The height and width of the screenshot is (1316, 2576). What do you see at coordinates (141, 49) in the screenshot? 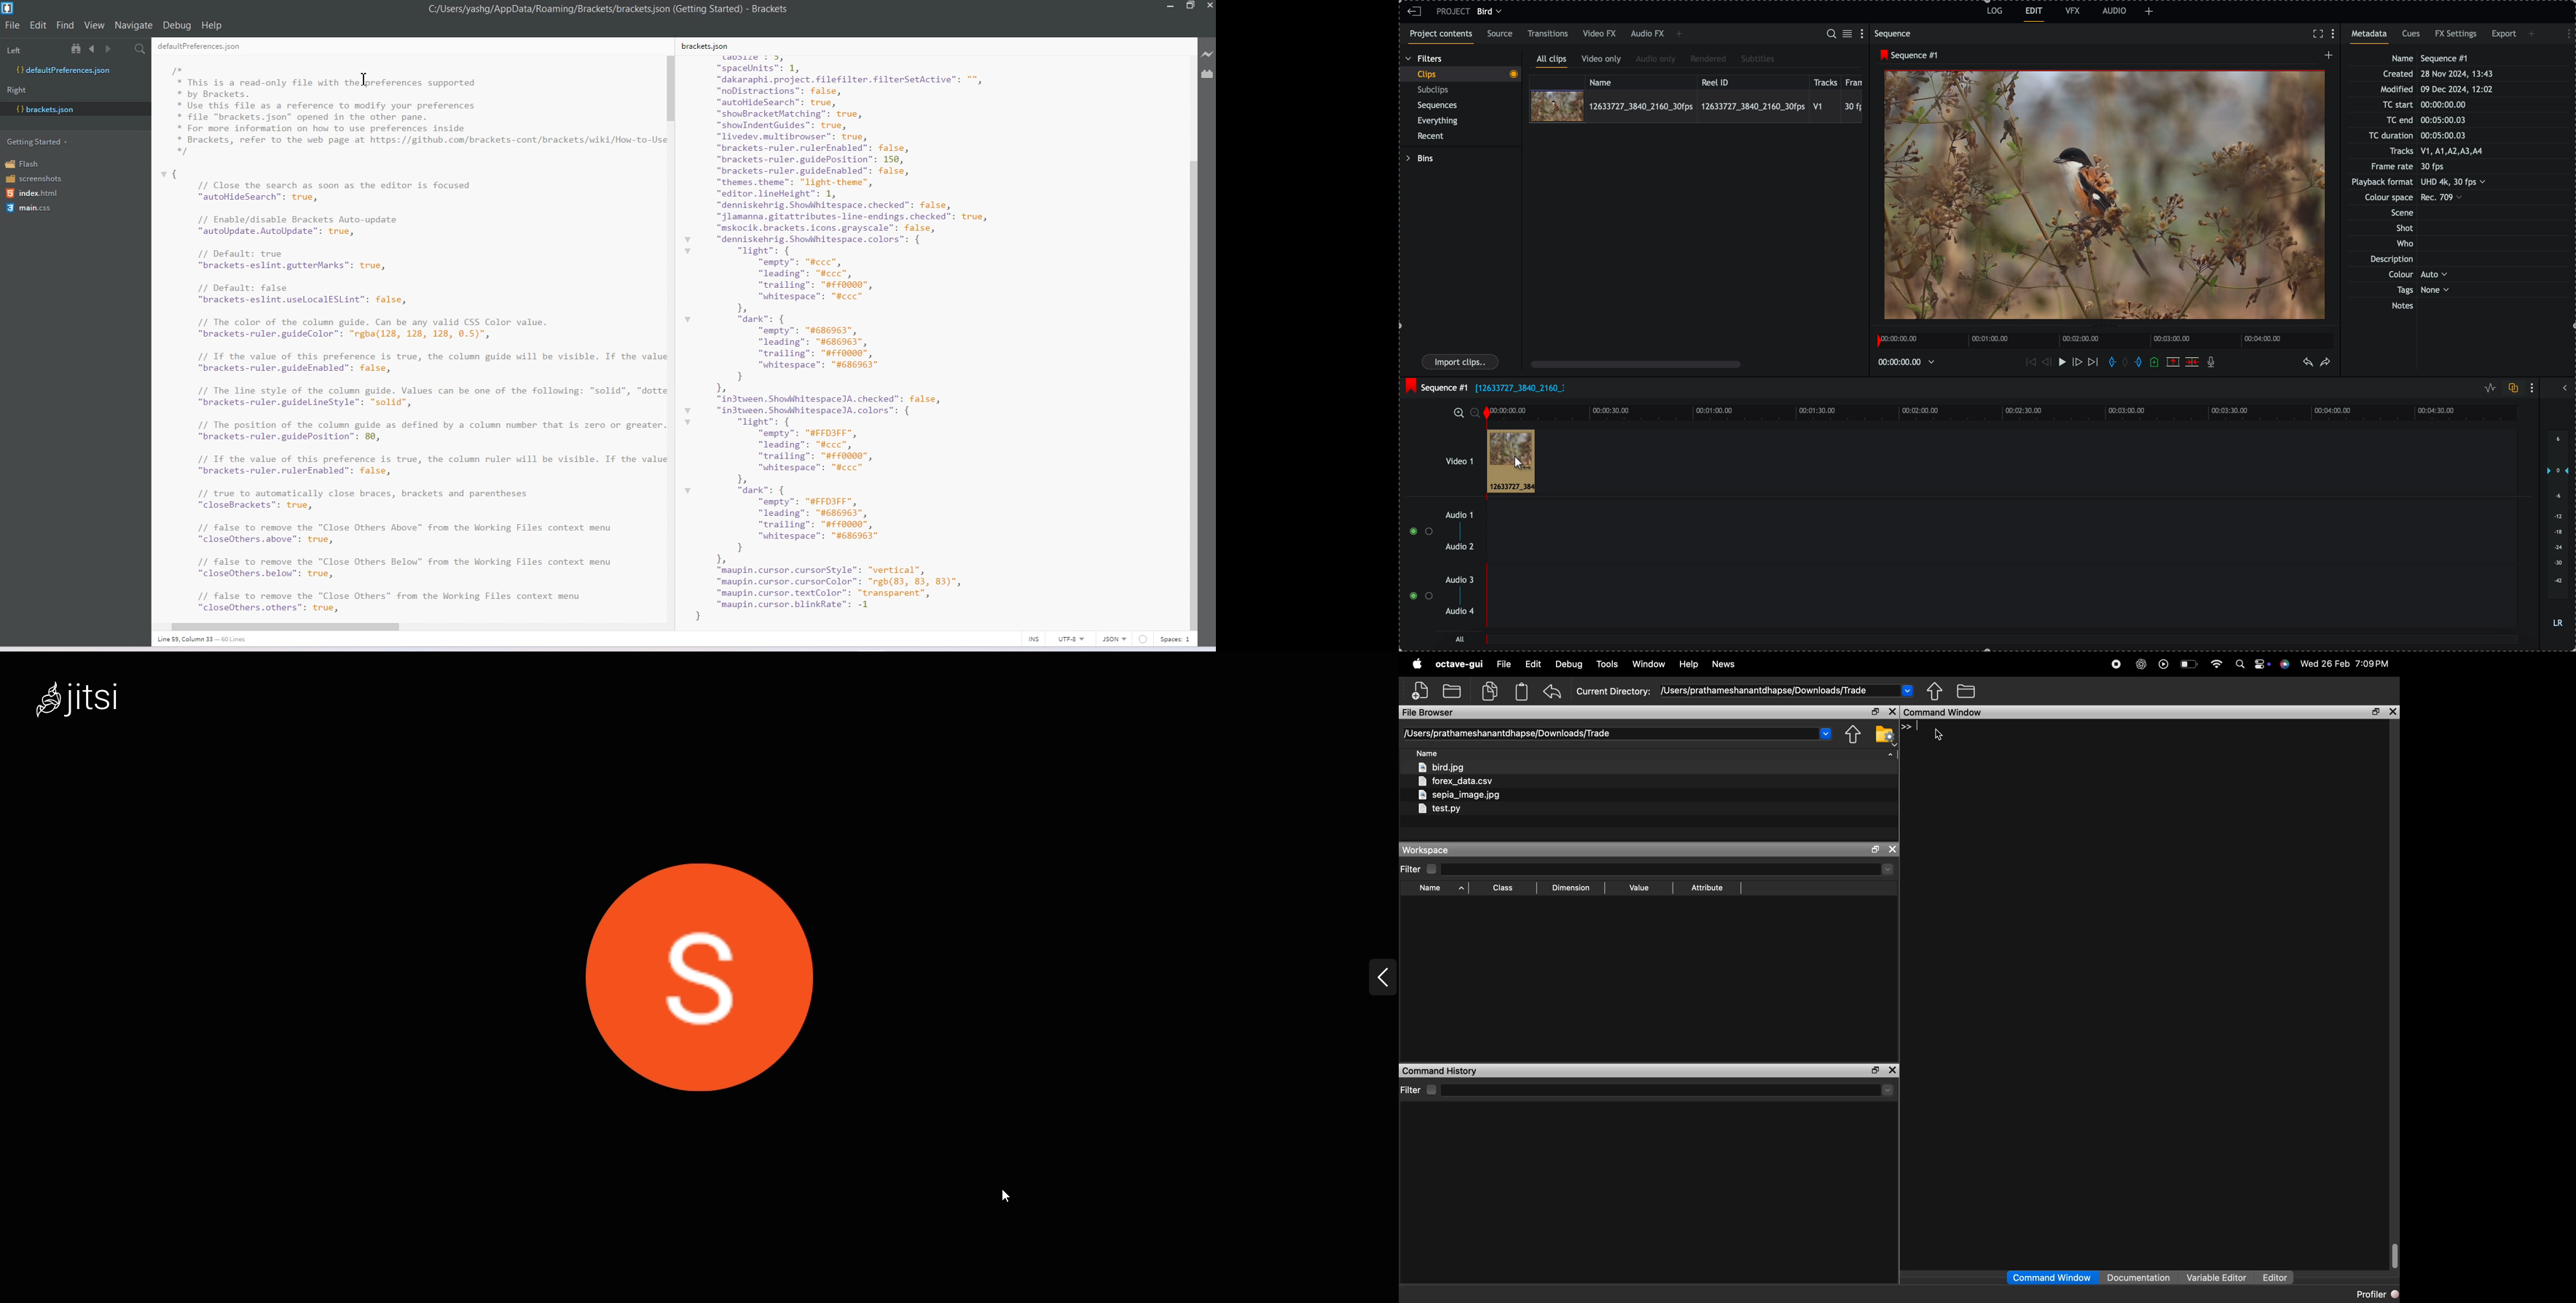
I see `Find in Files` at bounding box center [141, 49].